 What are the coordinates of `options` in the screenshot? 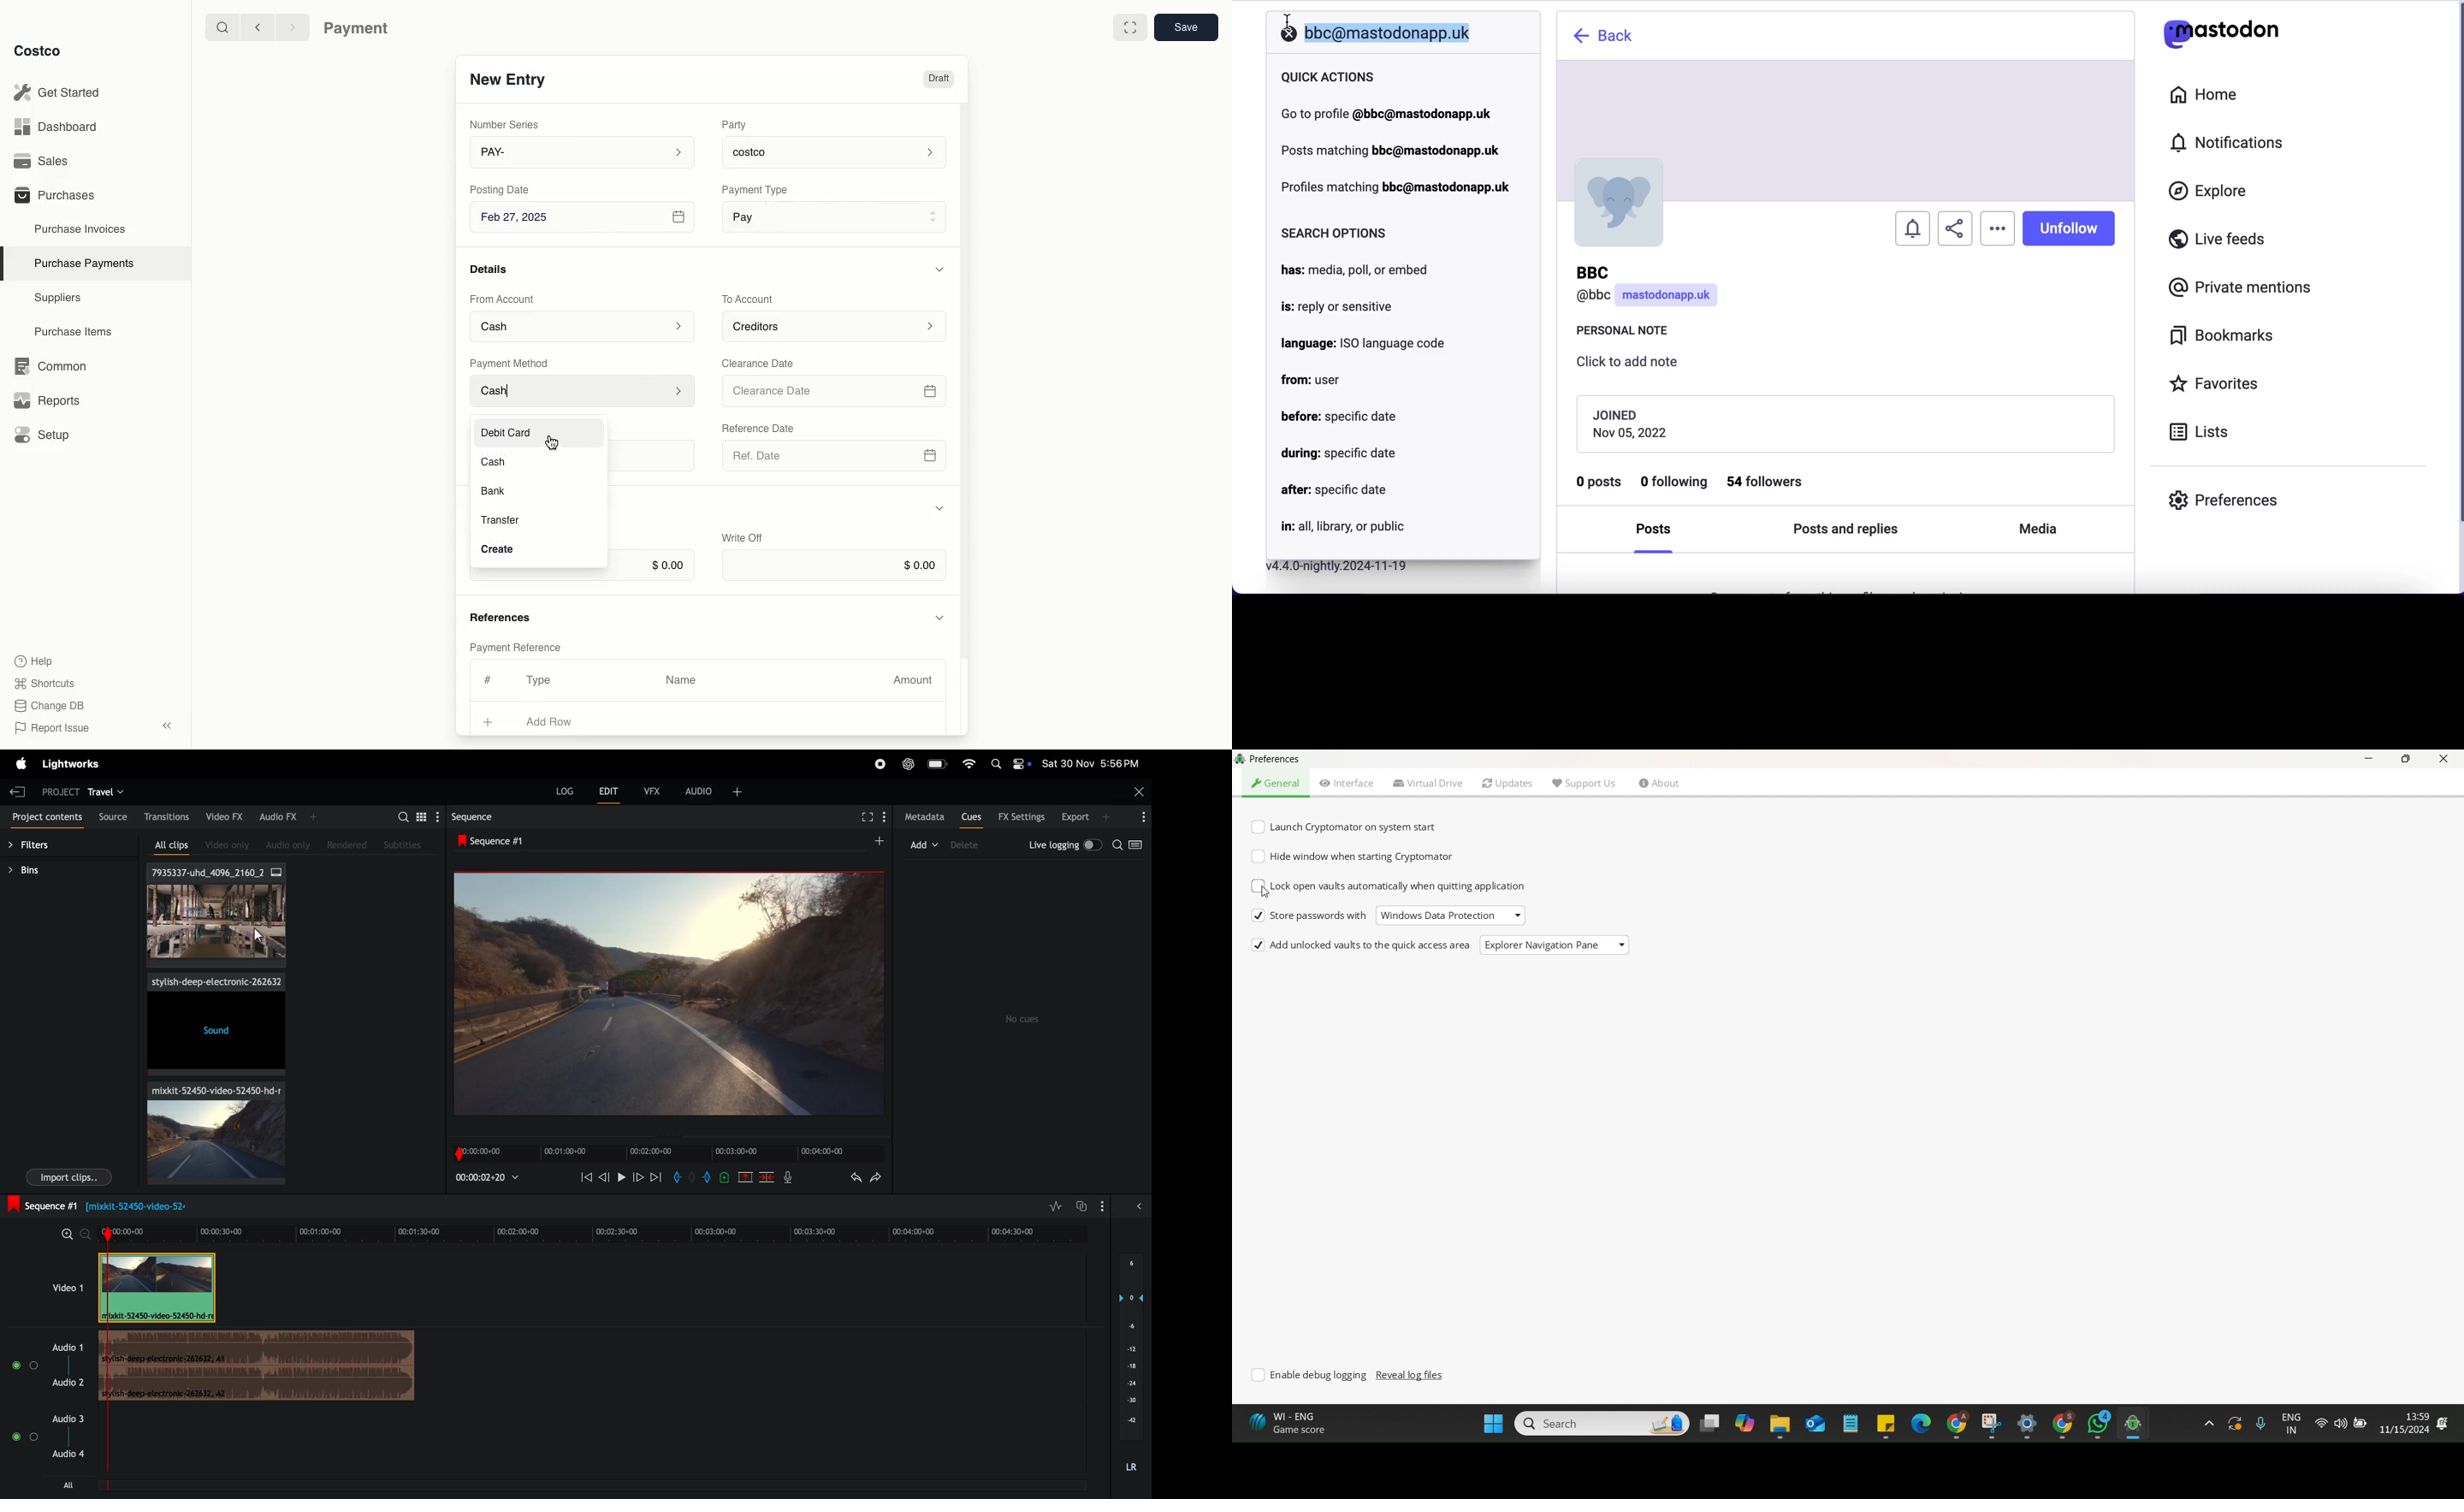 It's located at (1998, 229).